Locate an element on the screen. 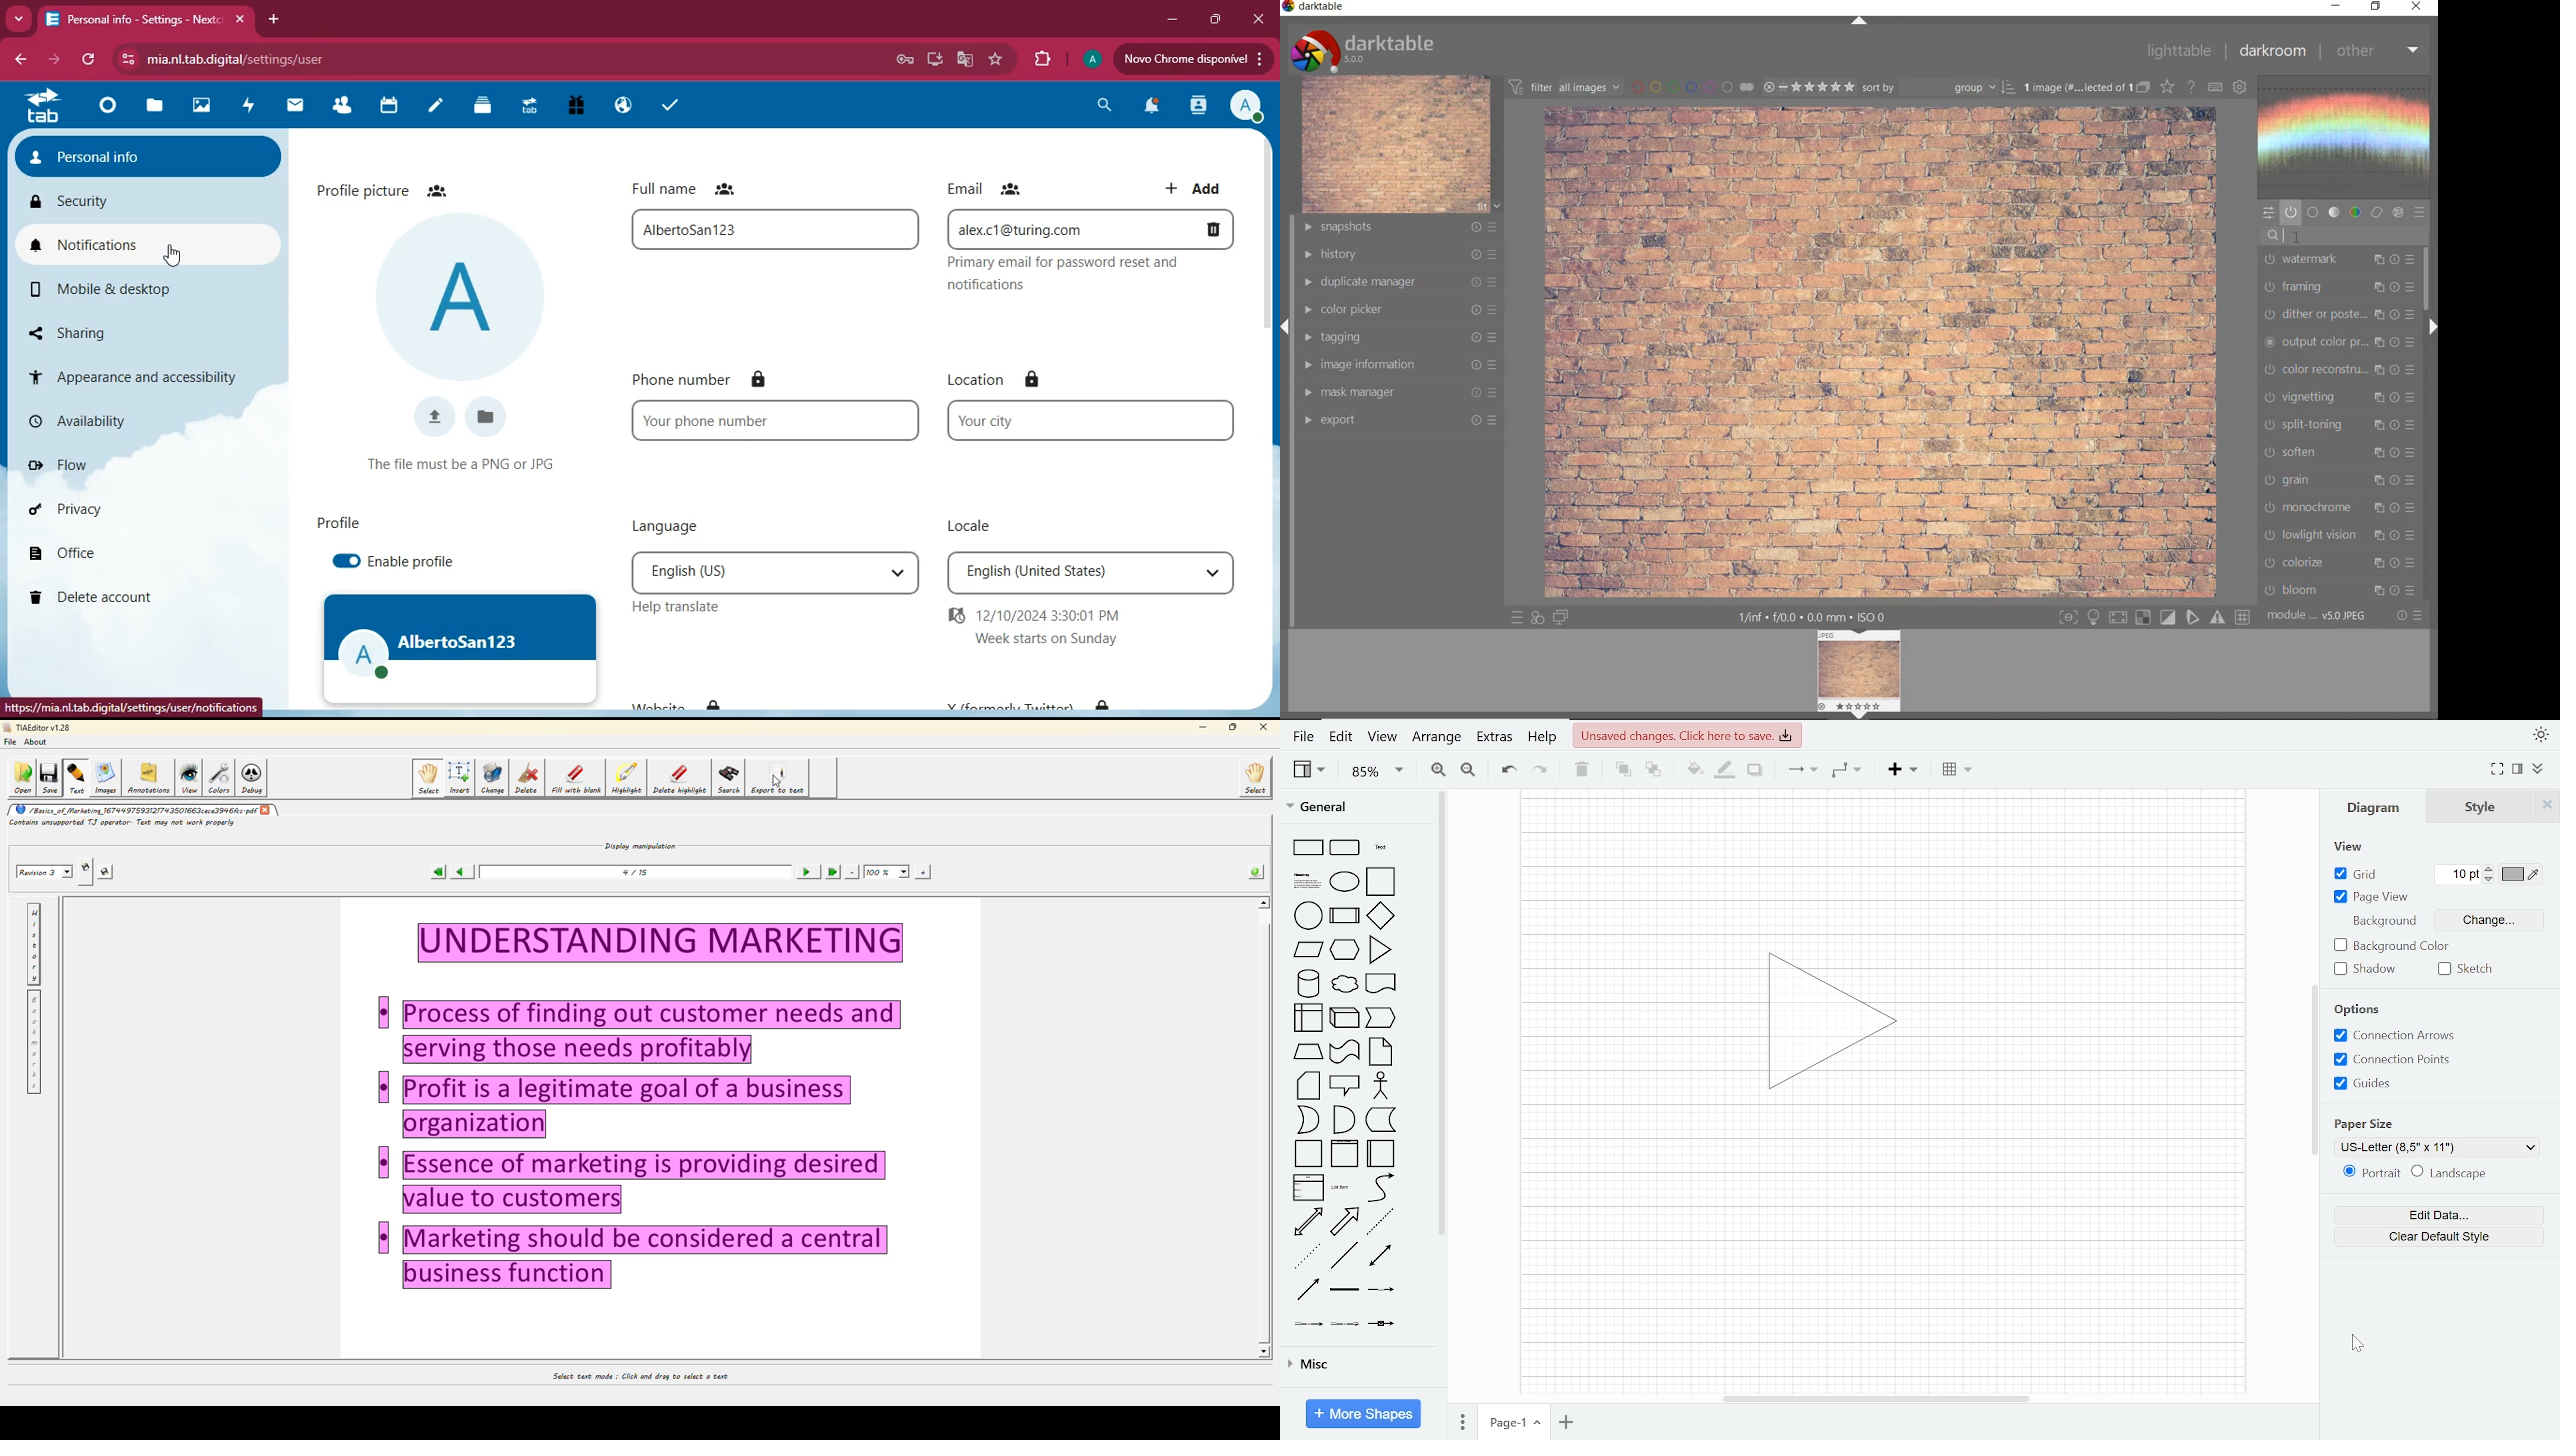  Internal storage is located at coordinates (1308, 1018).